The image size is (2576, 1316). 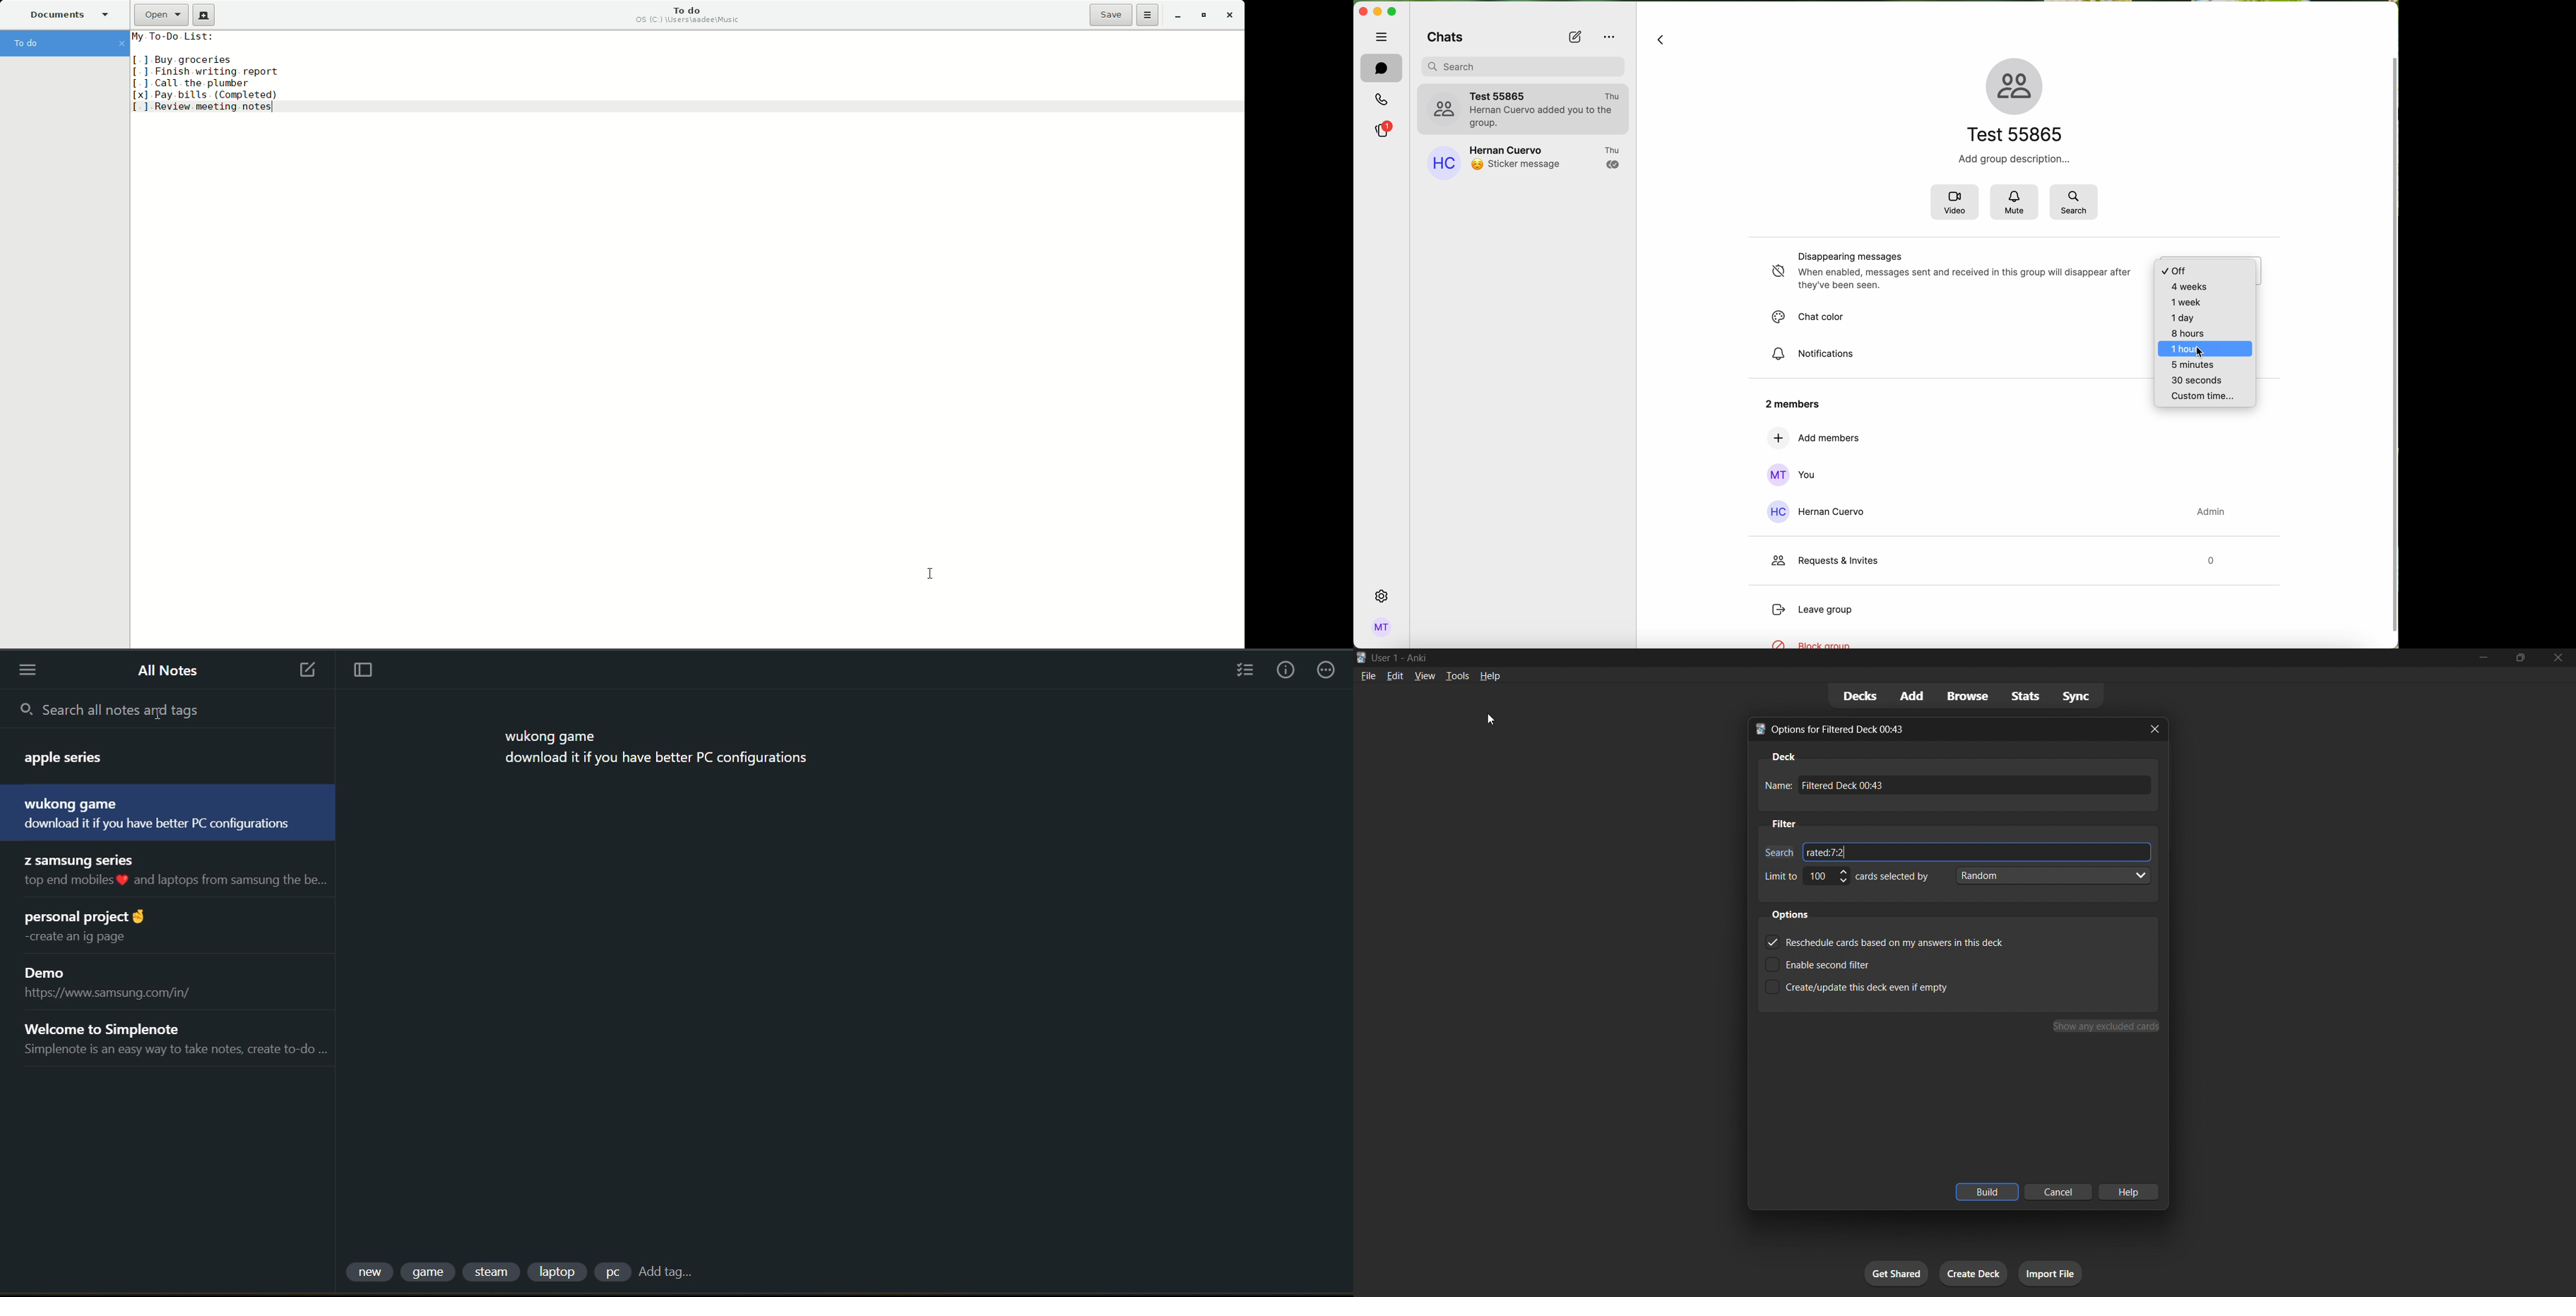 I want to click on request & invites, so click(x=1993, y=563).